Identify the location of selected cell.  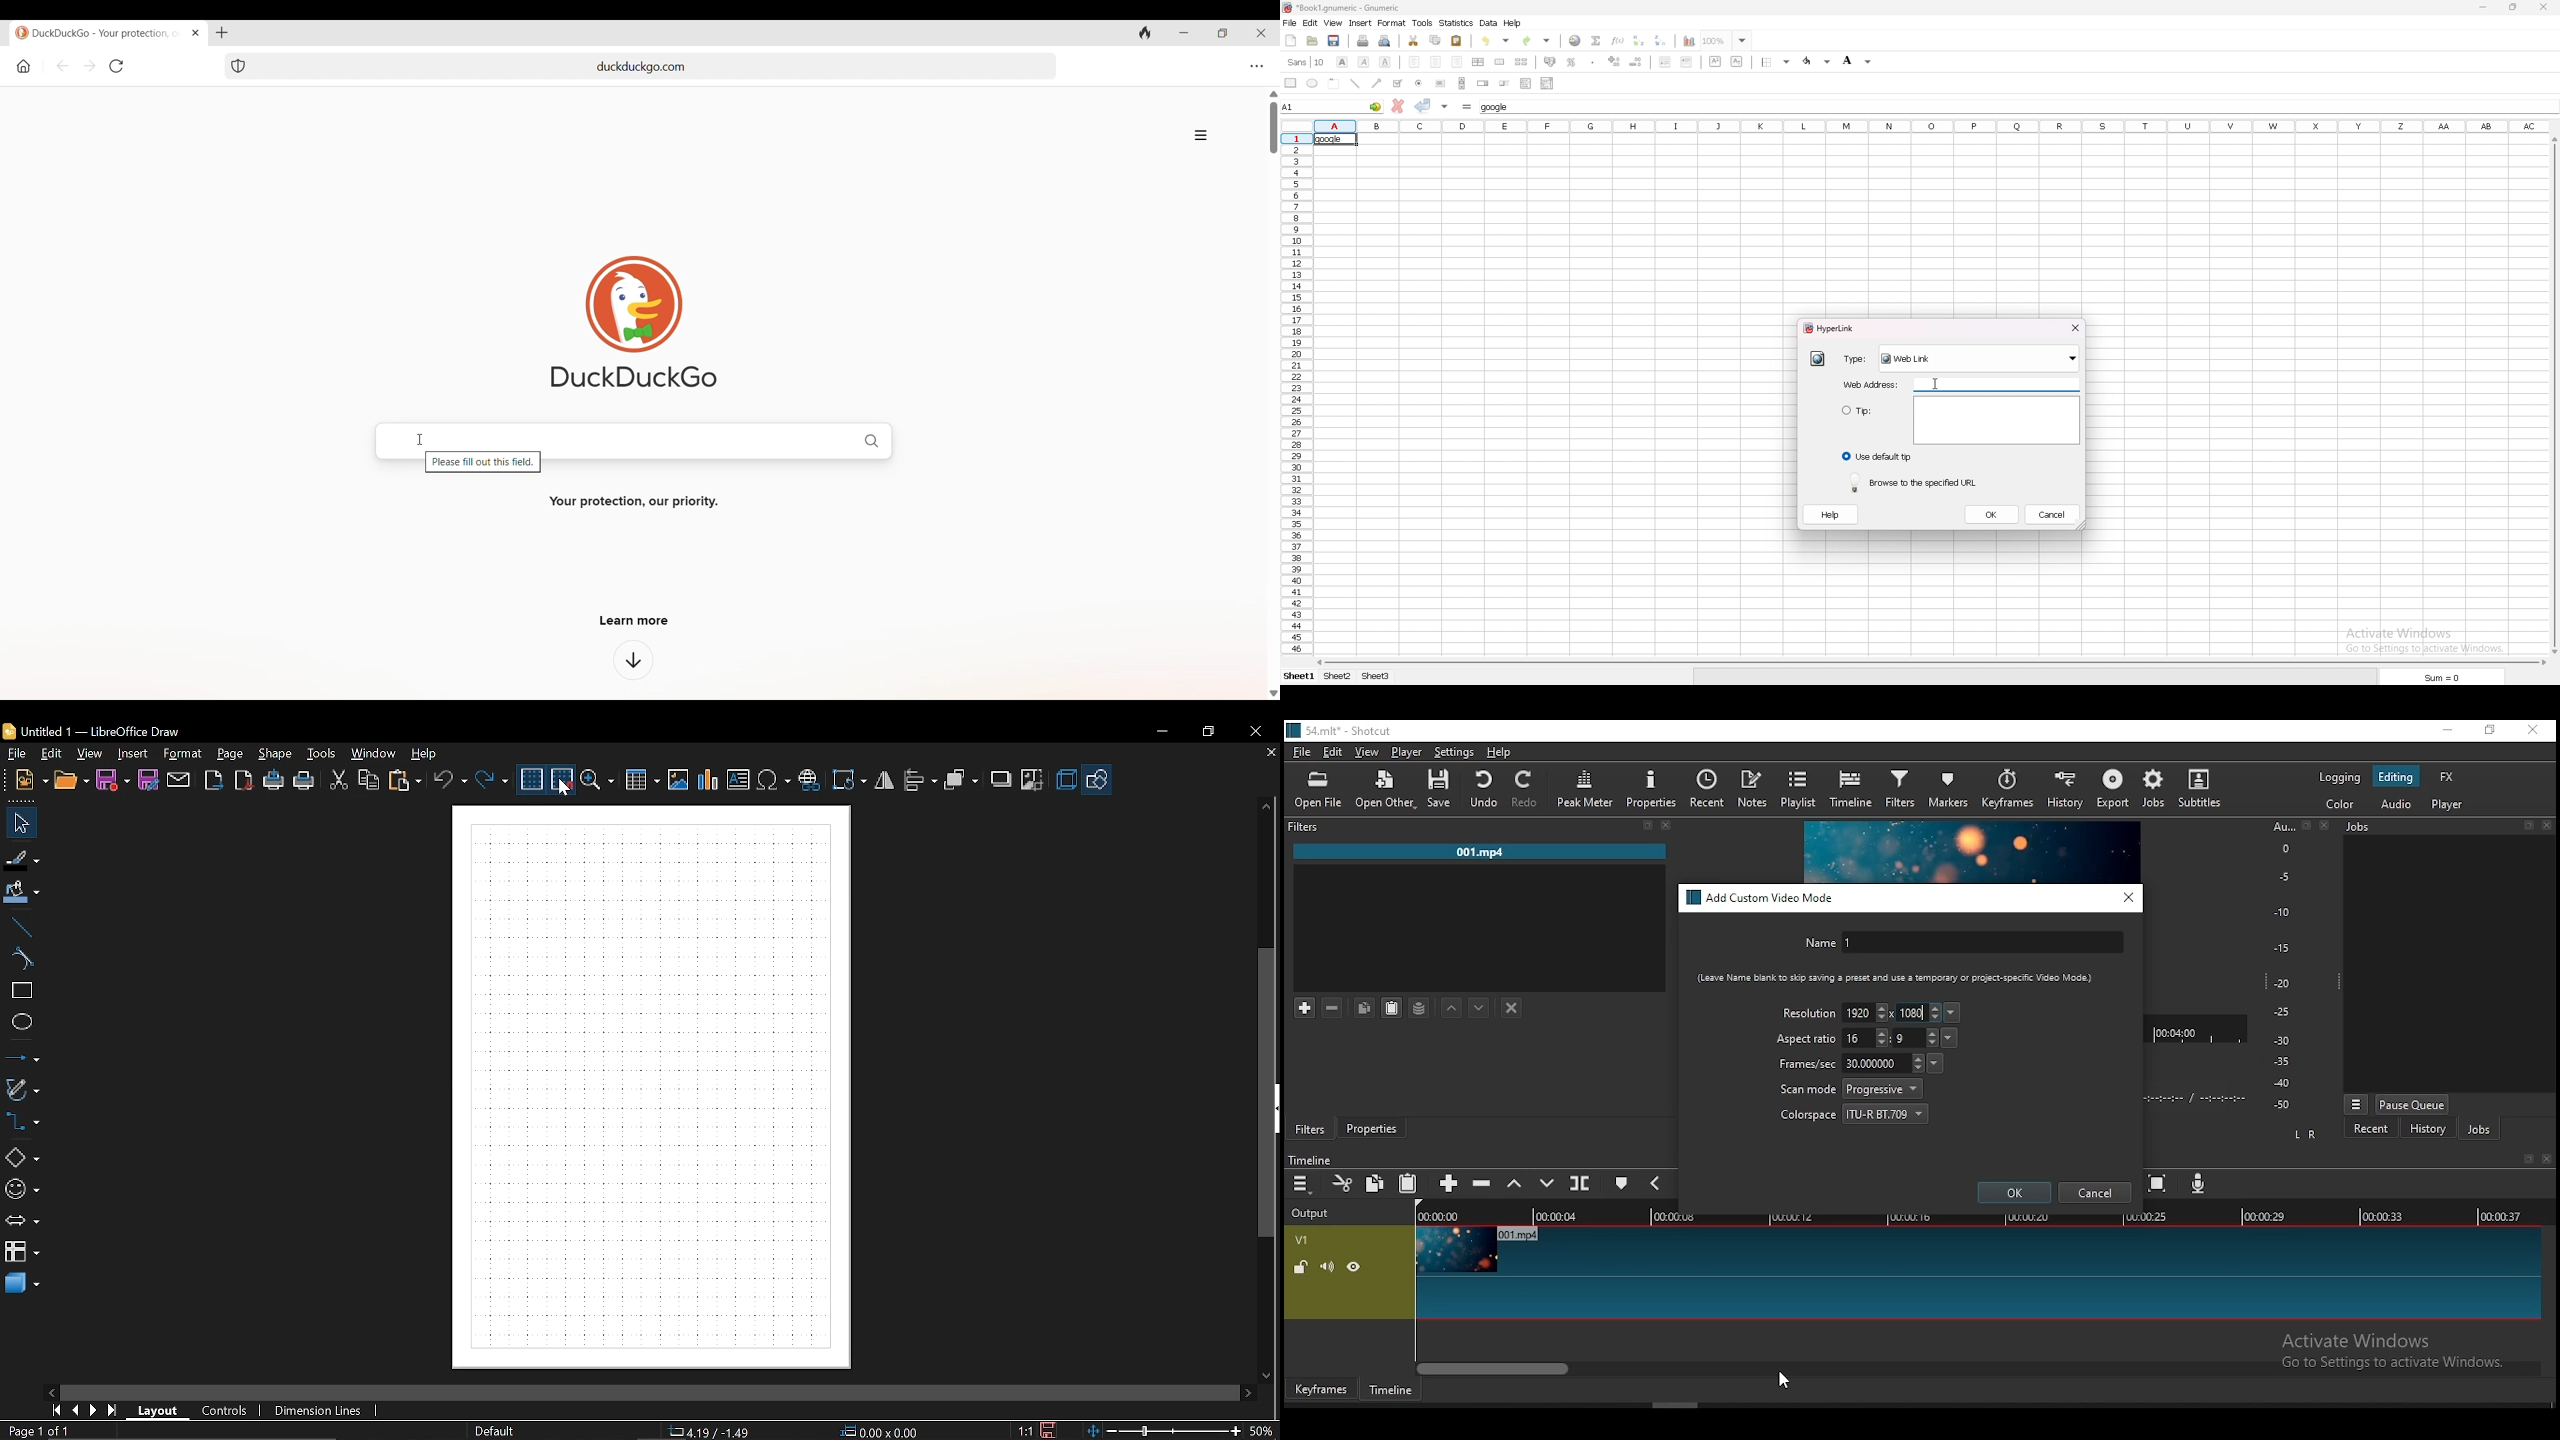
(1334, 139).